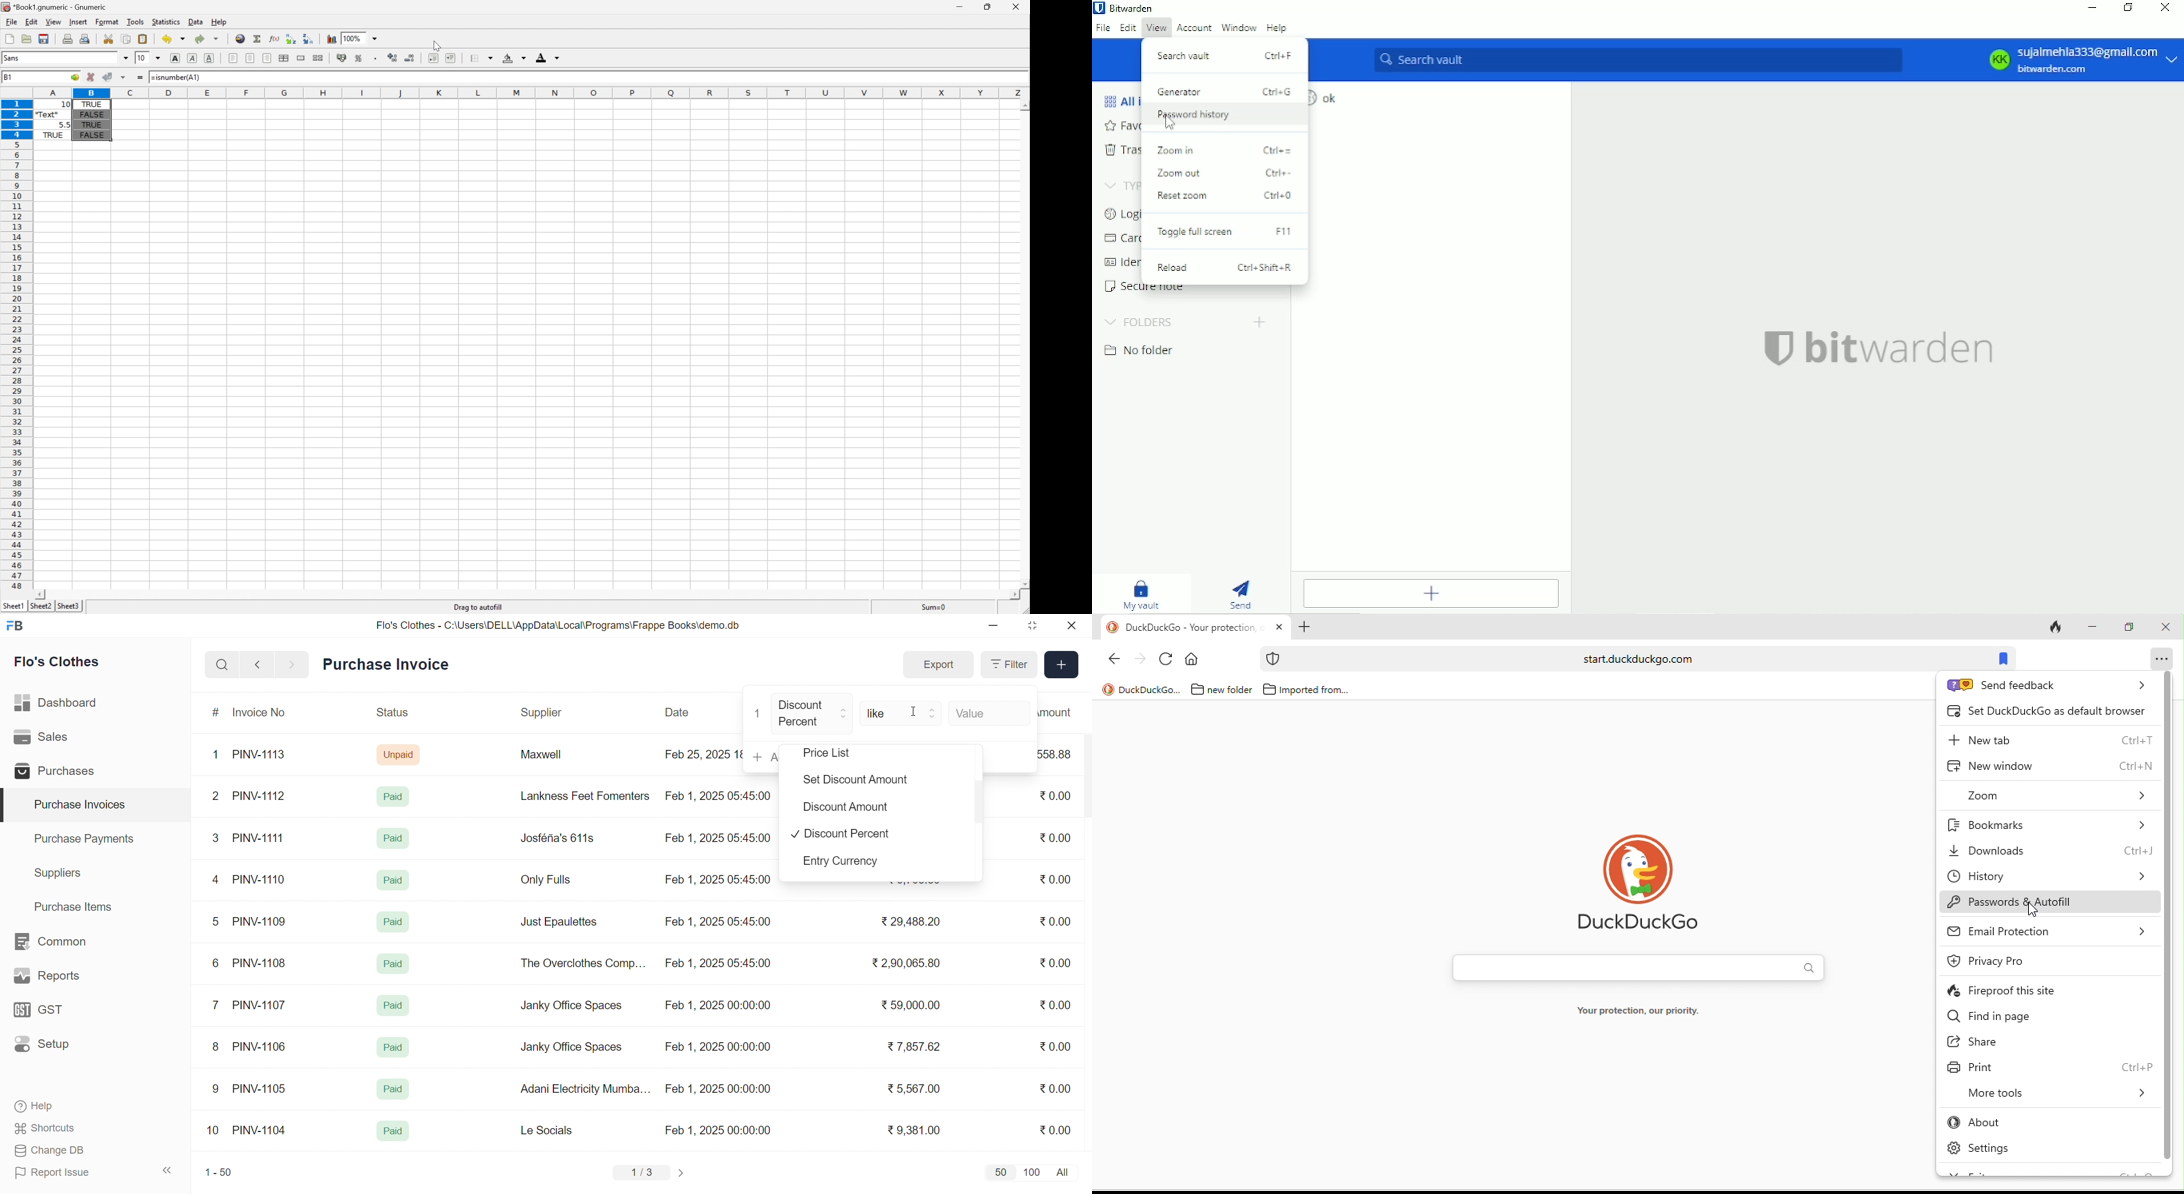  I want to click on Paid, so click(395, 920).